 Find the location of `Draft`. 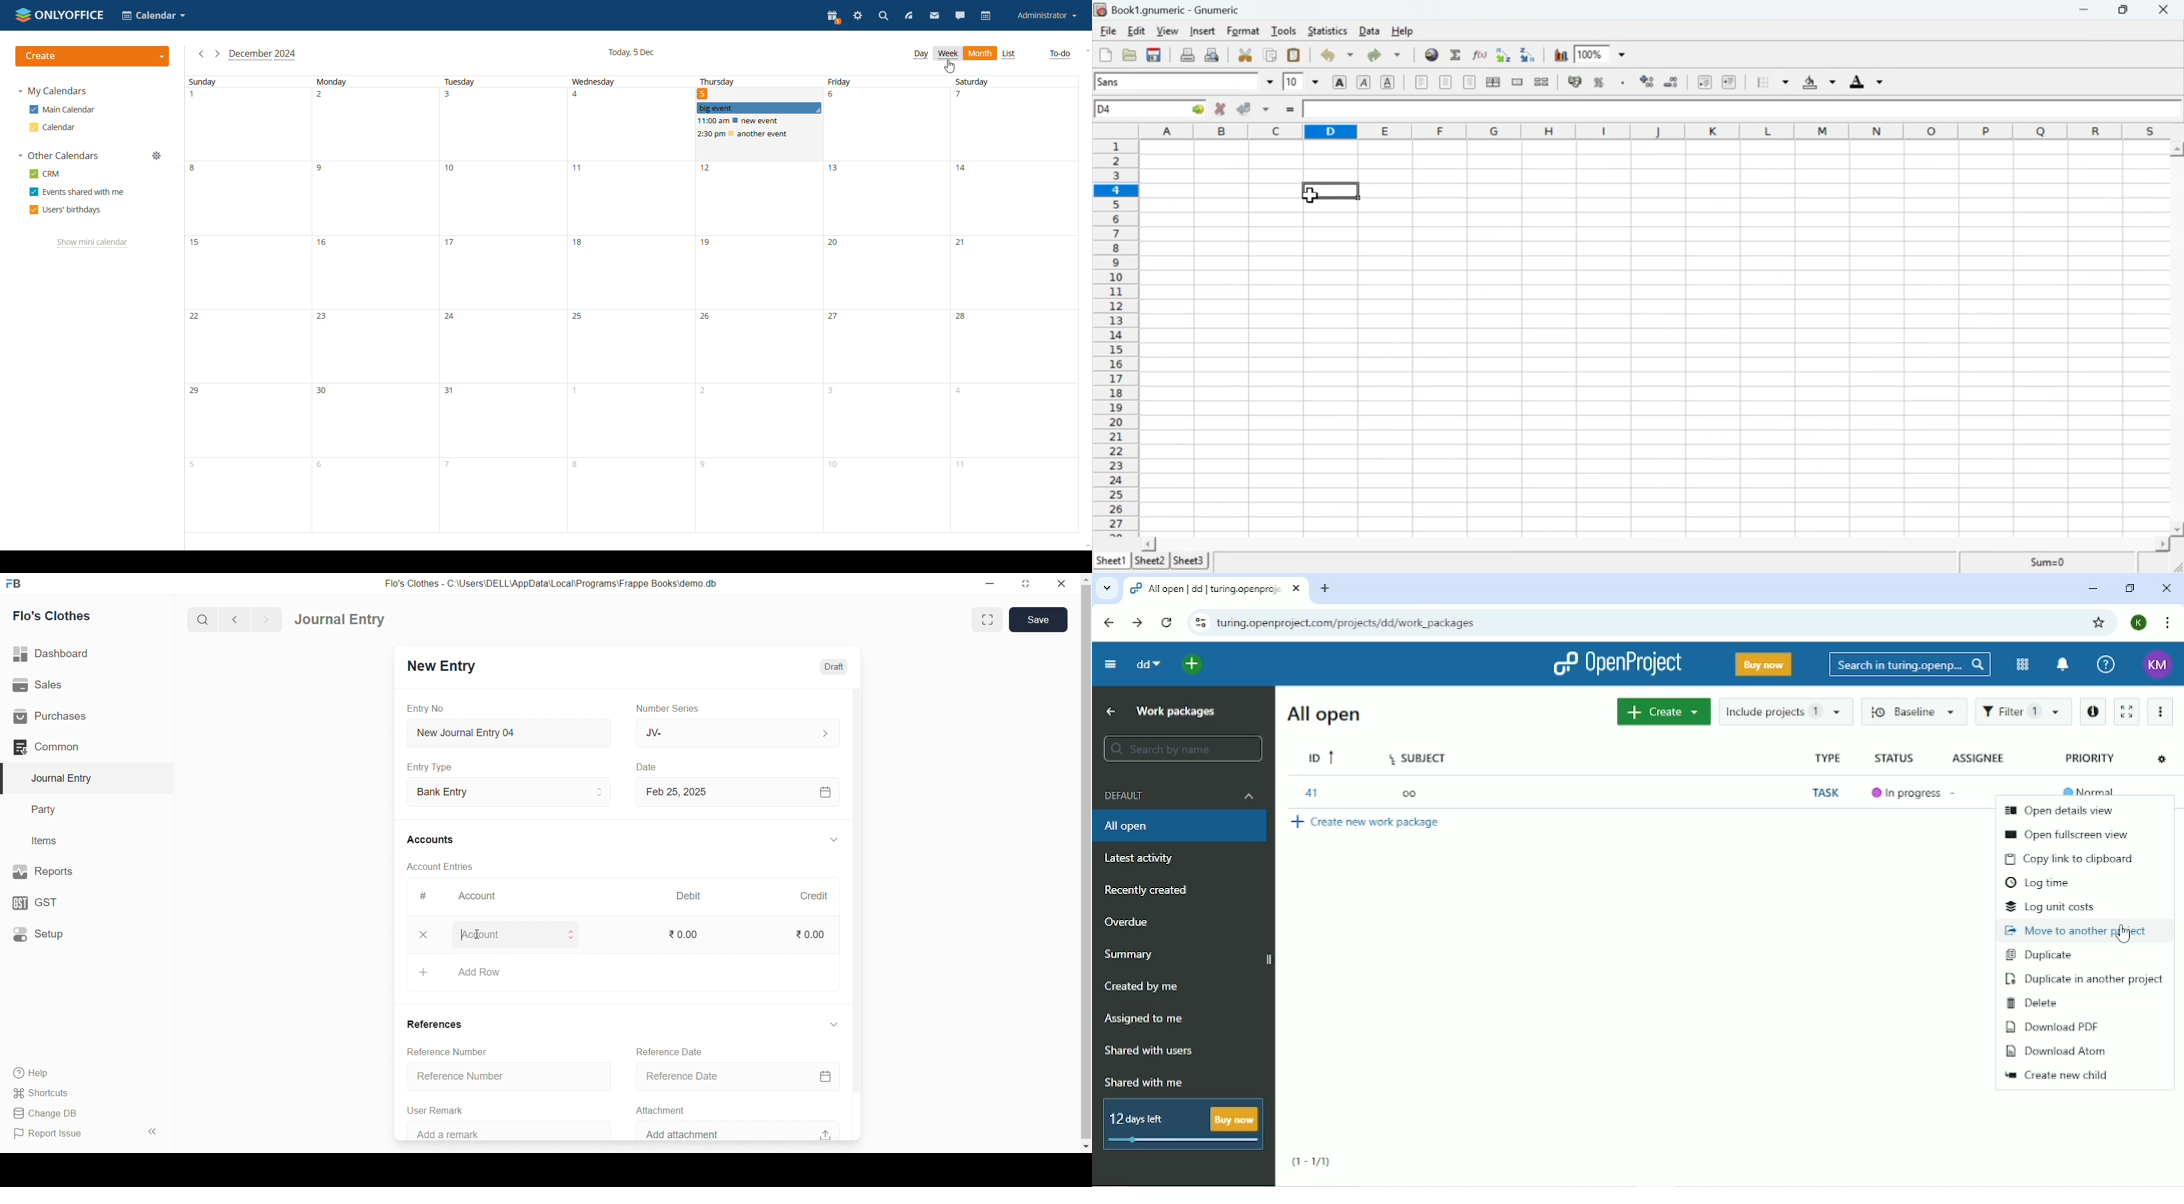

Draft is located at coordinates (833, 667).